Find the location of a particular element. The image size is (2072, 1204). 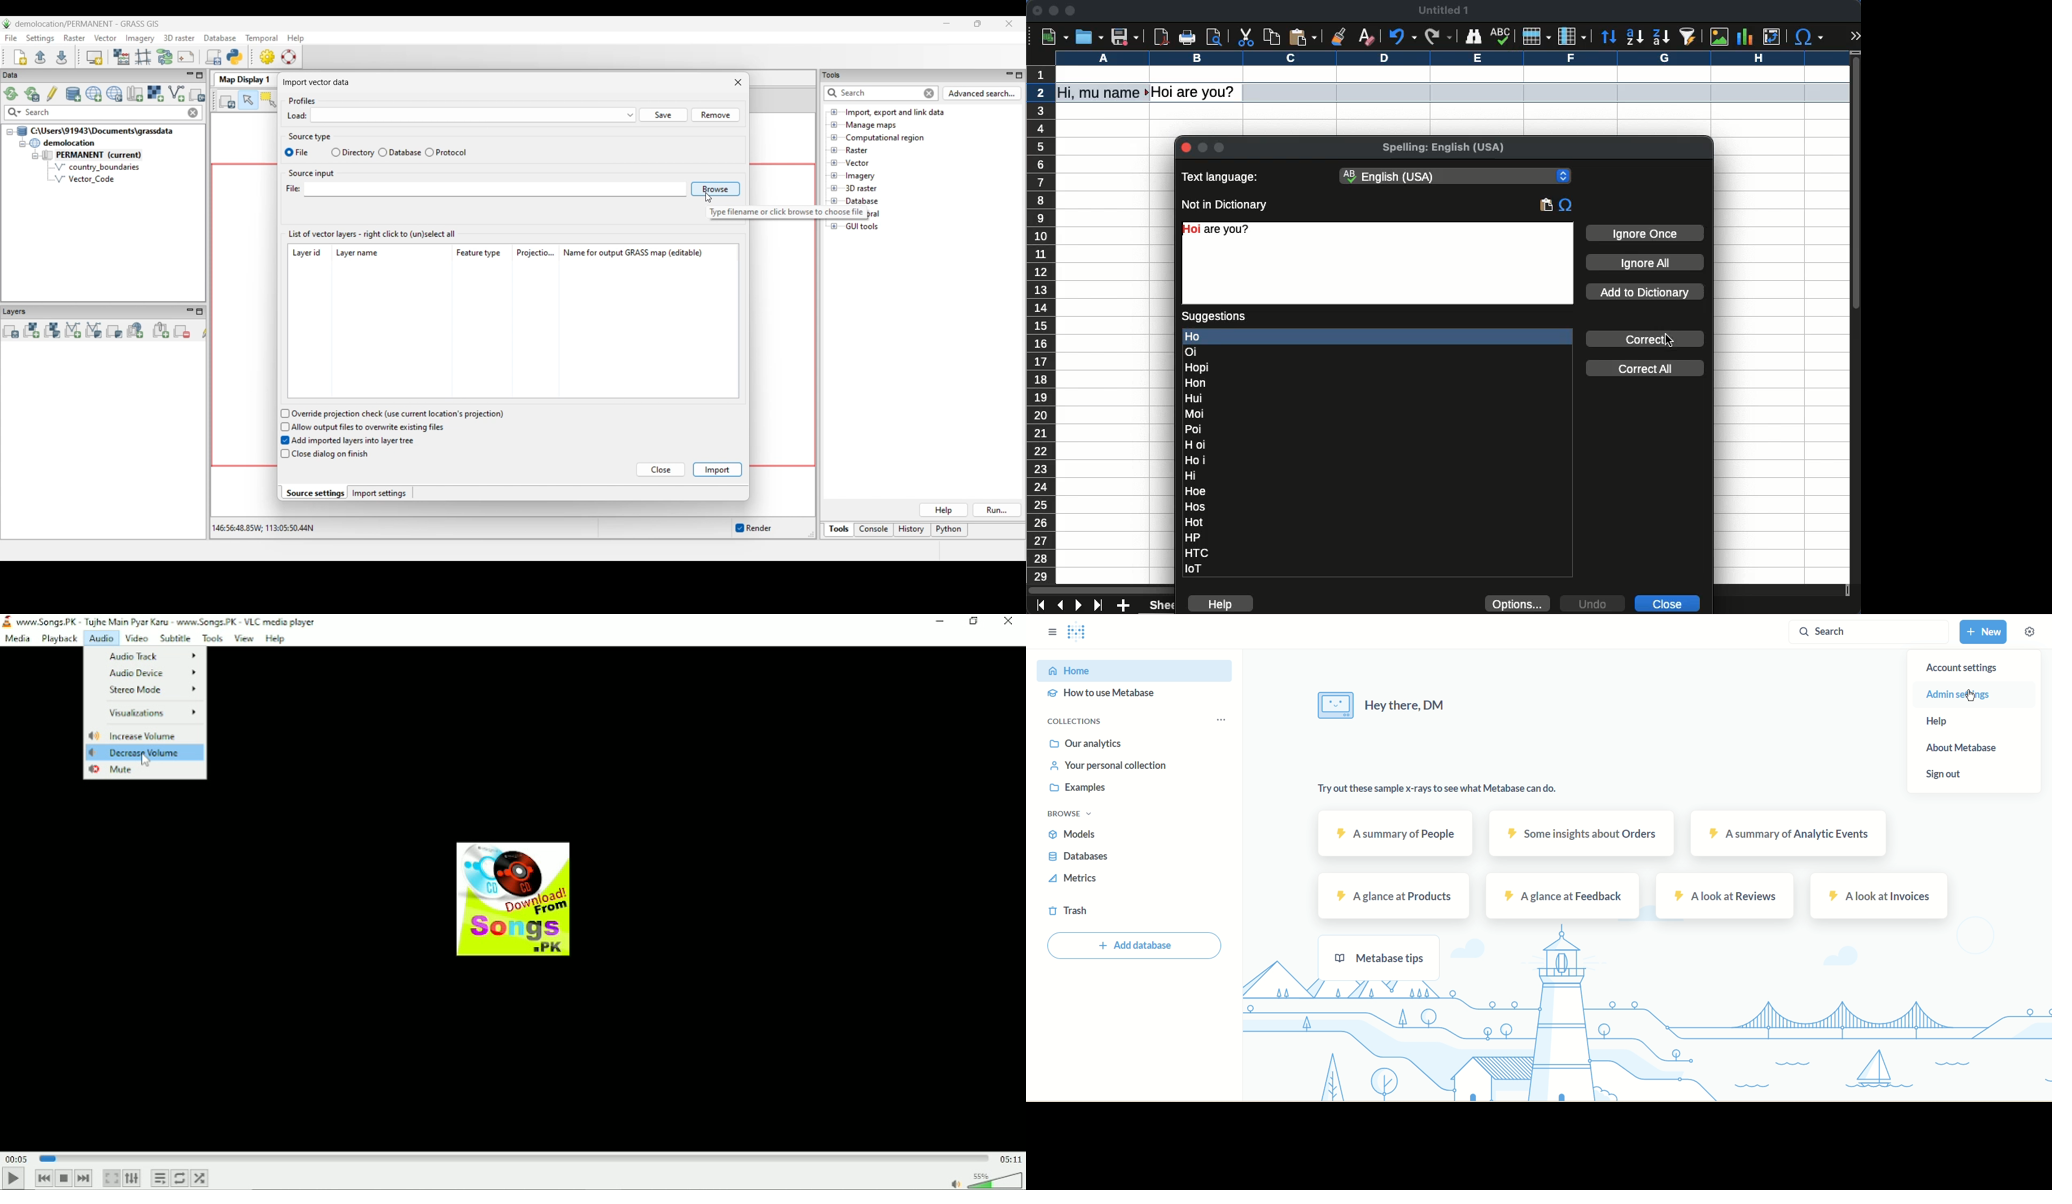

correct is located at coordinates (1644, 339).